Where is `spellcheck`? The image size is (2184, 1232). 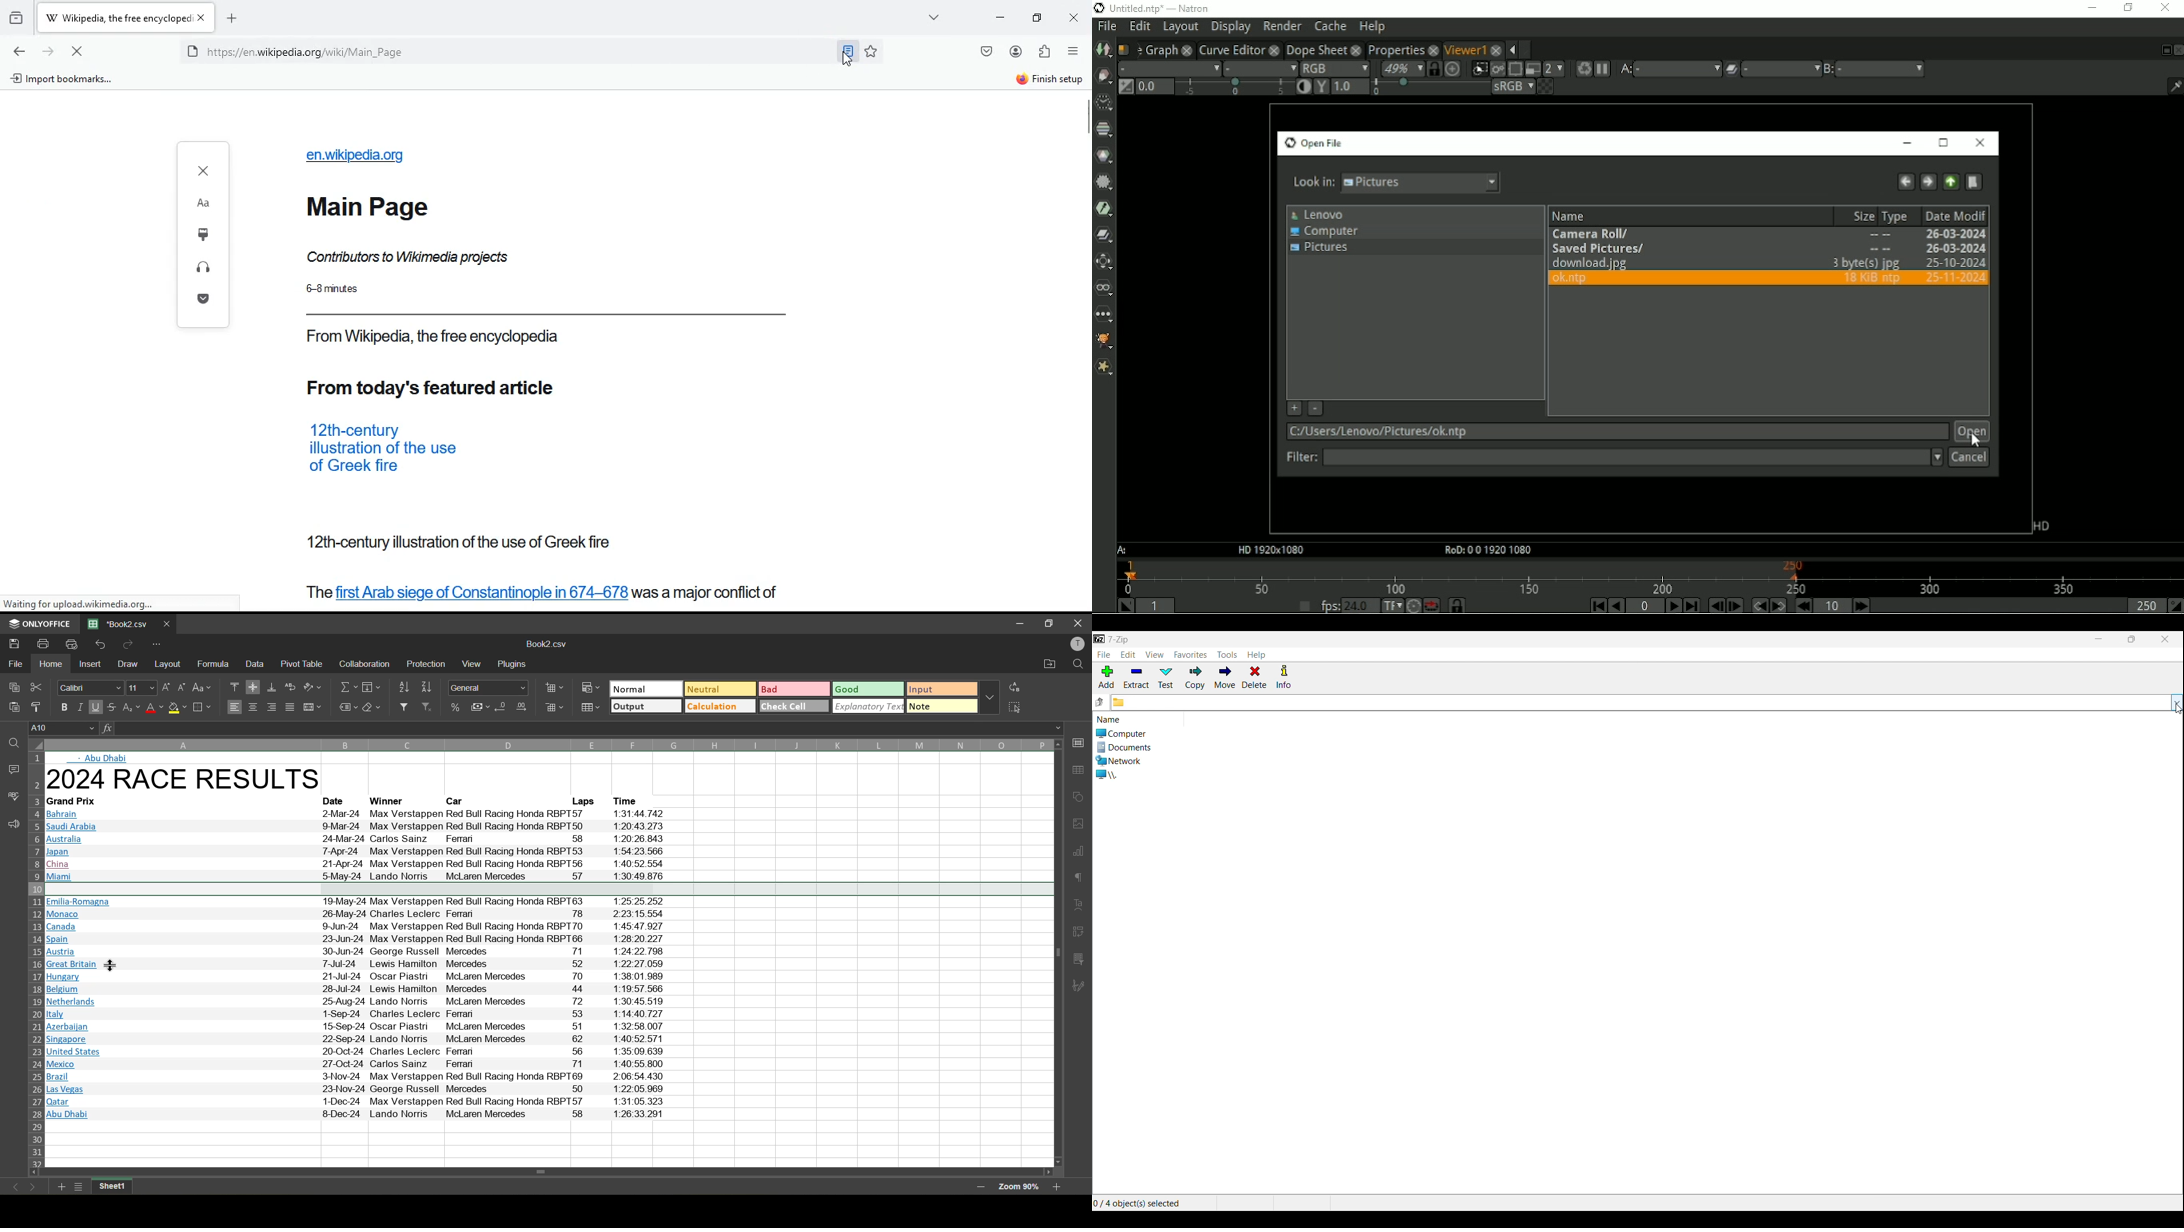
spellcheck is located at coordinates (11, 798).